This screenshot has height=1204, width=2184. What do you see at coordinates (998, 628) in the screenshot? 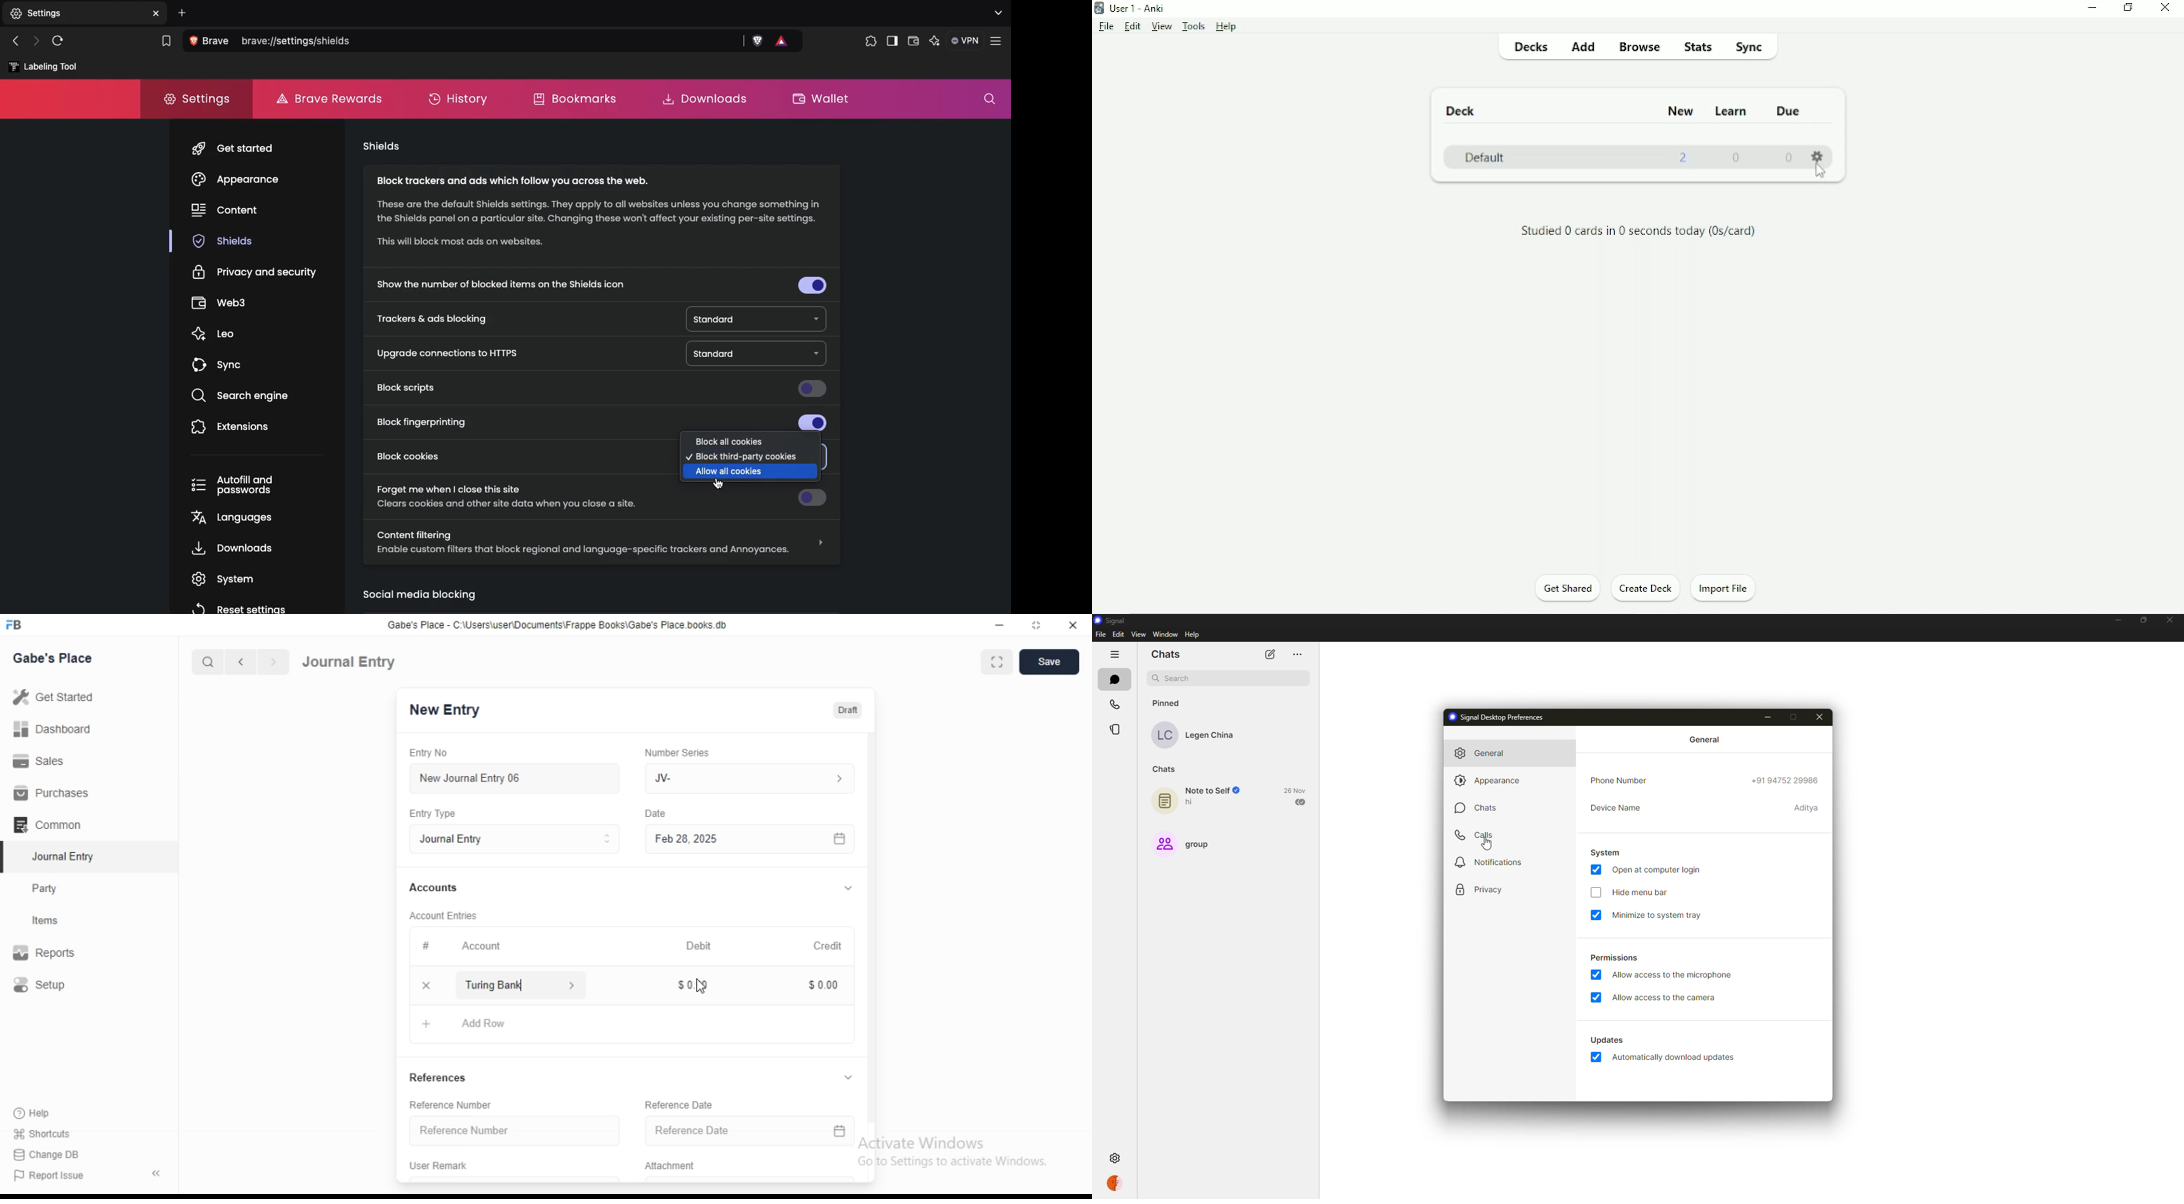
I see `minimize` at bounding box center [998, 628].